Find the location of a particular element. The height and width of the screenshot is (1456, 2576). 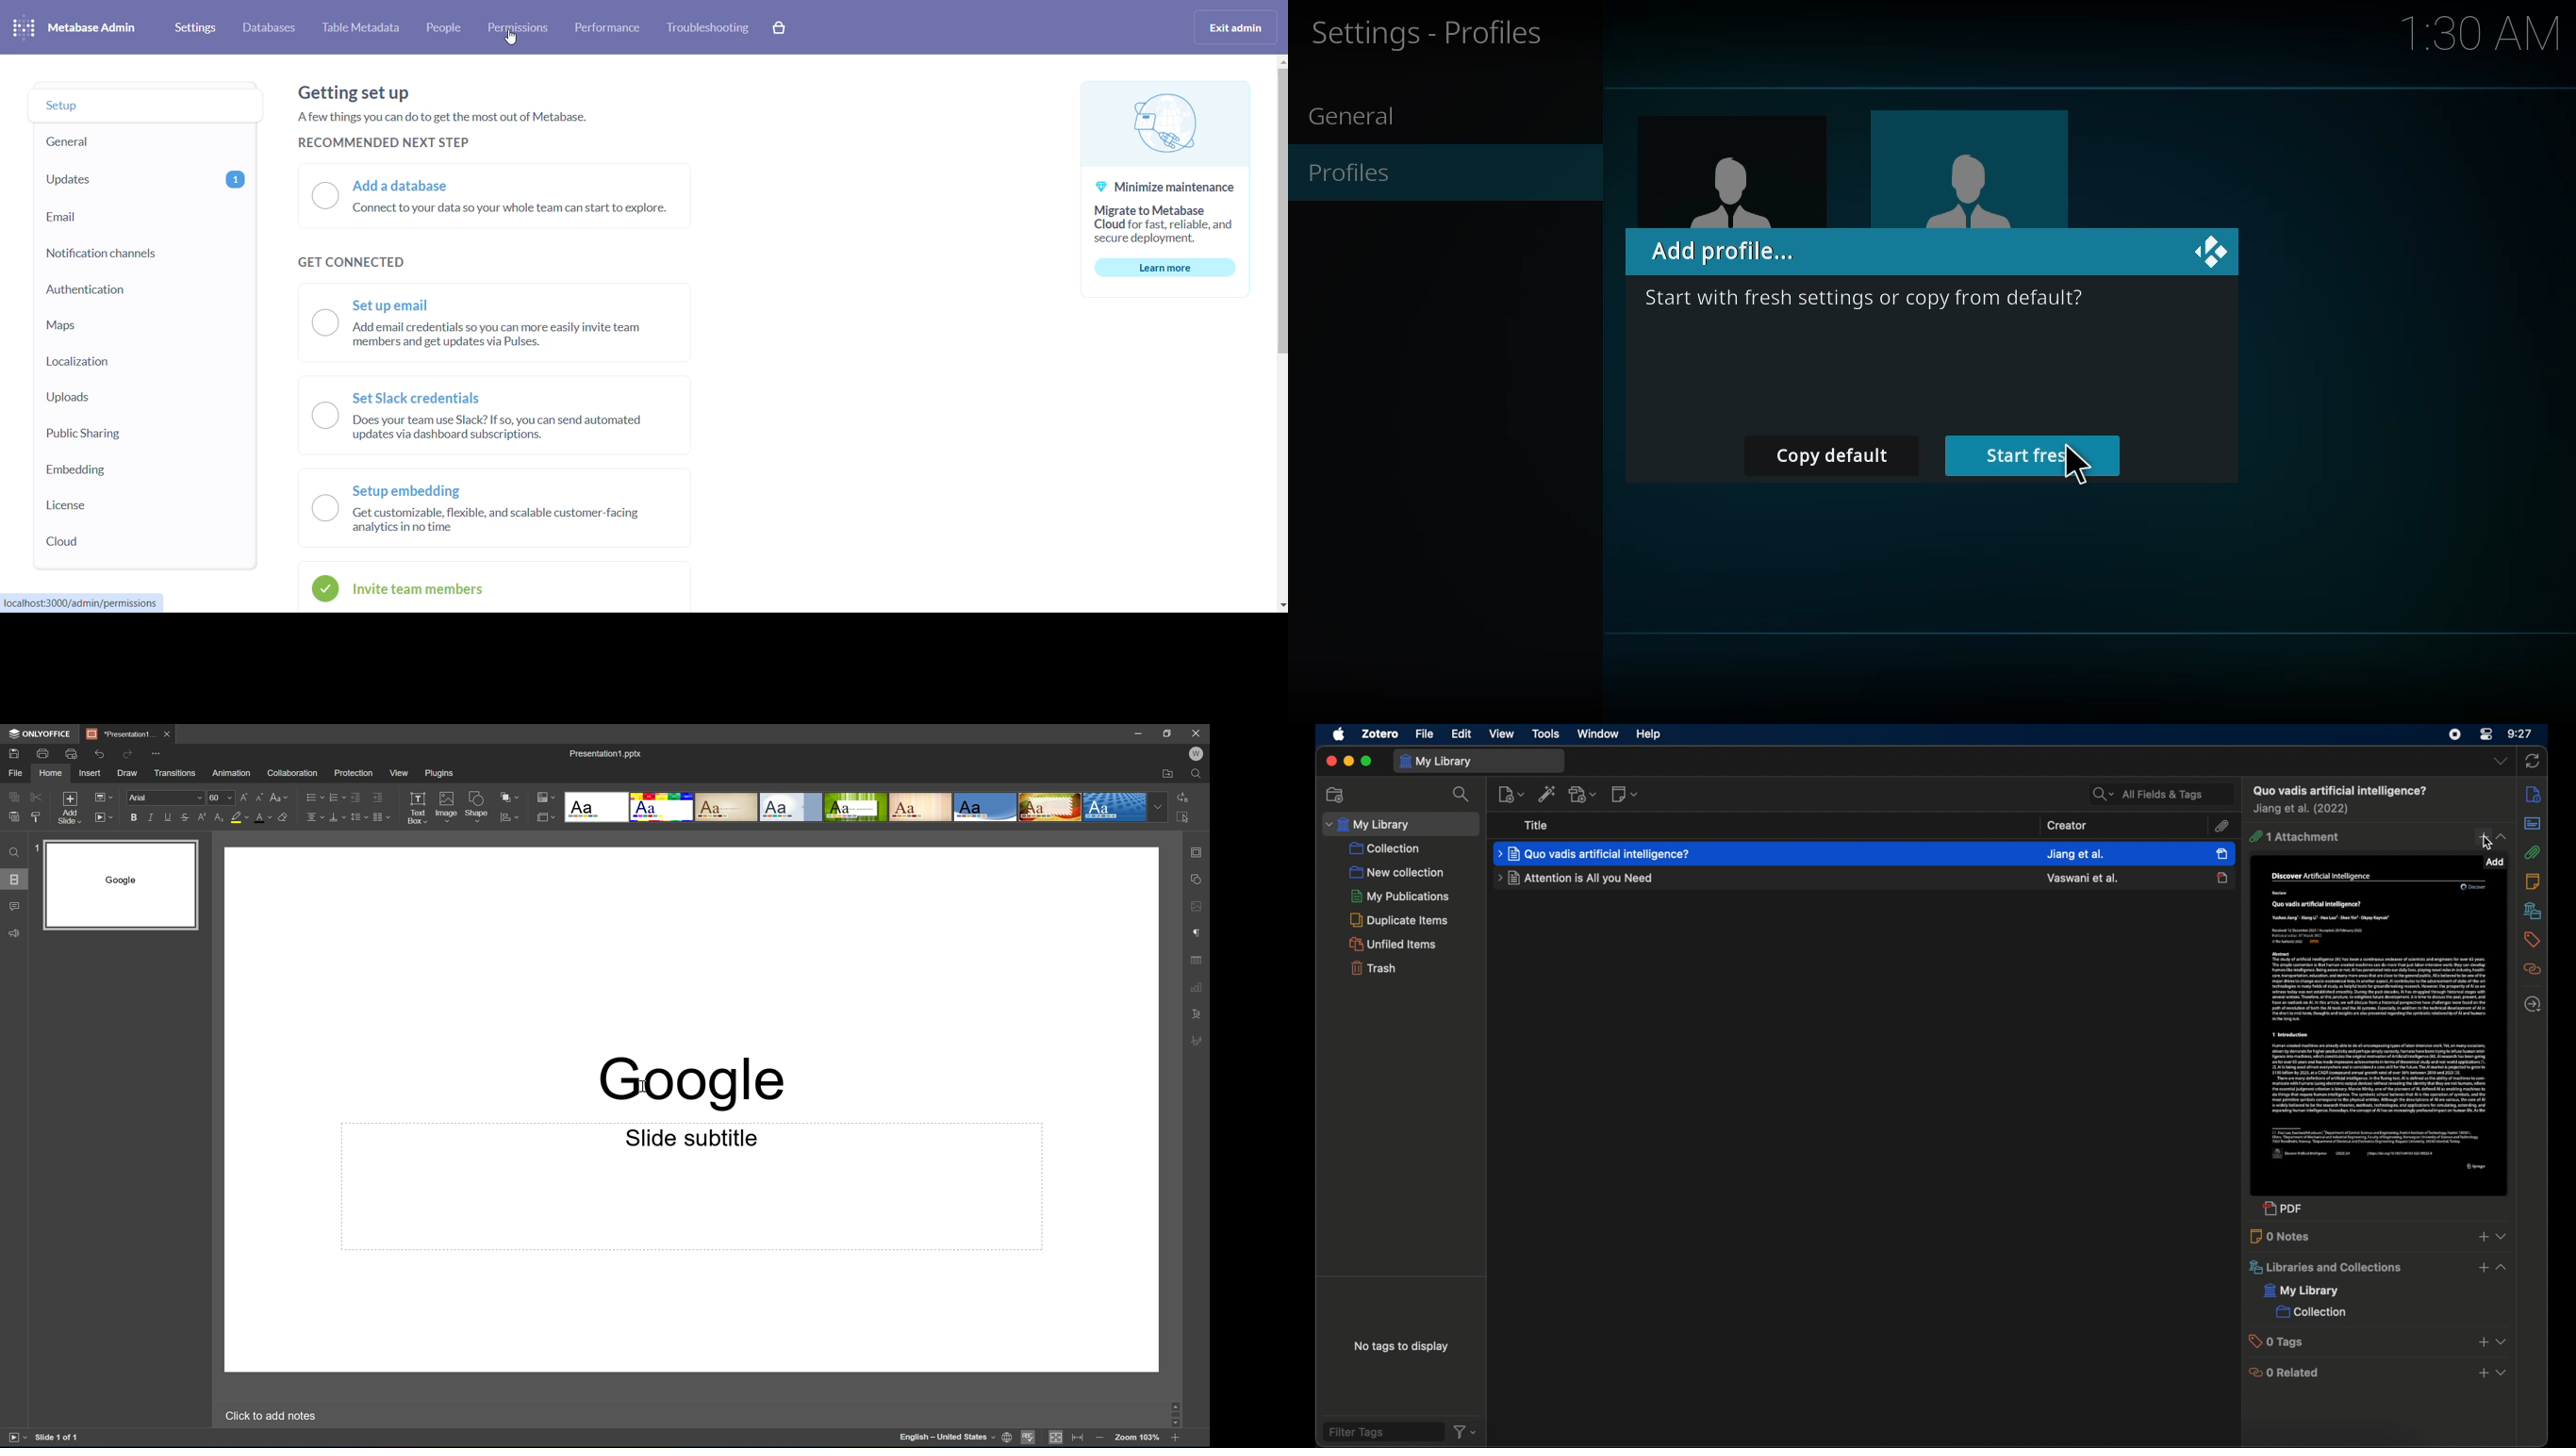

Home is located at coordinates (52, 773).